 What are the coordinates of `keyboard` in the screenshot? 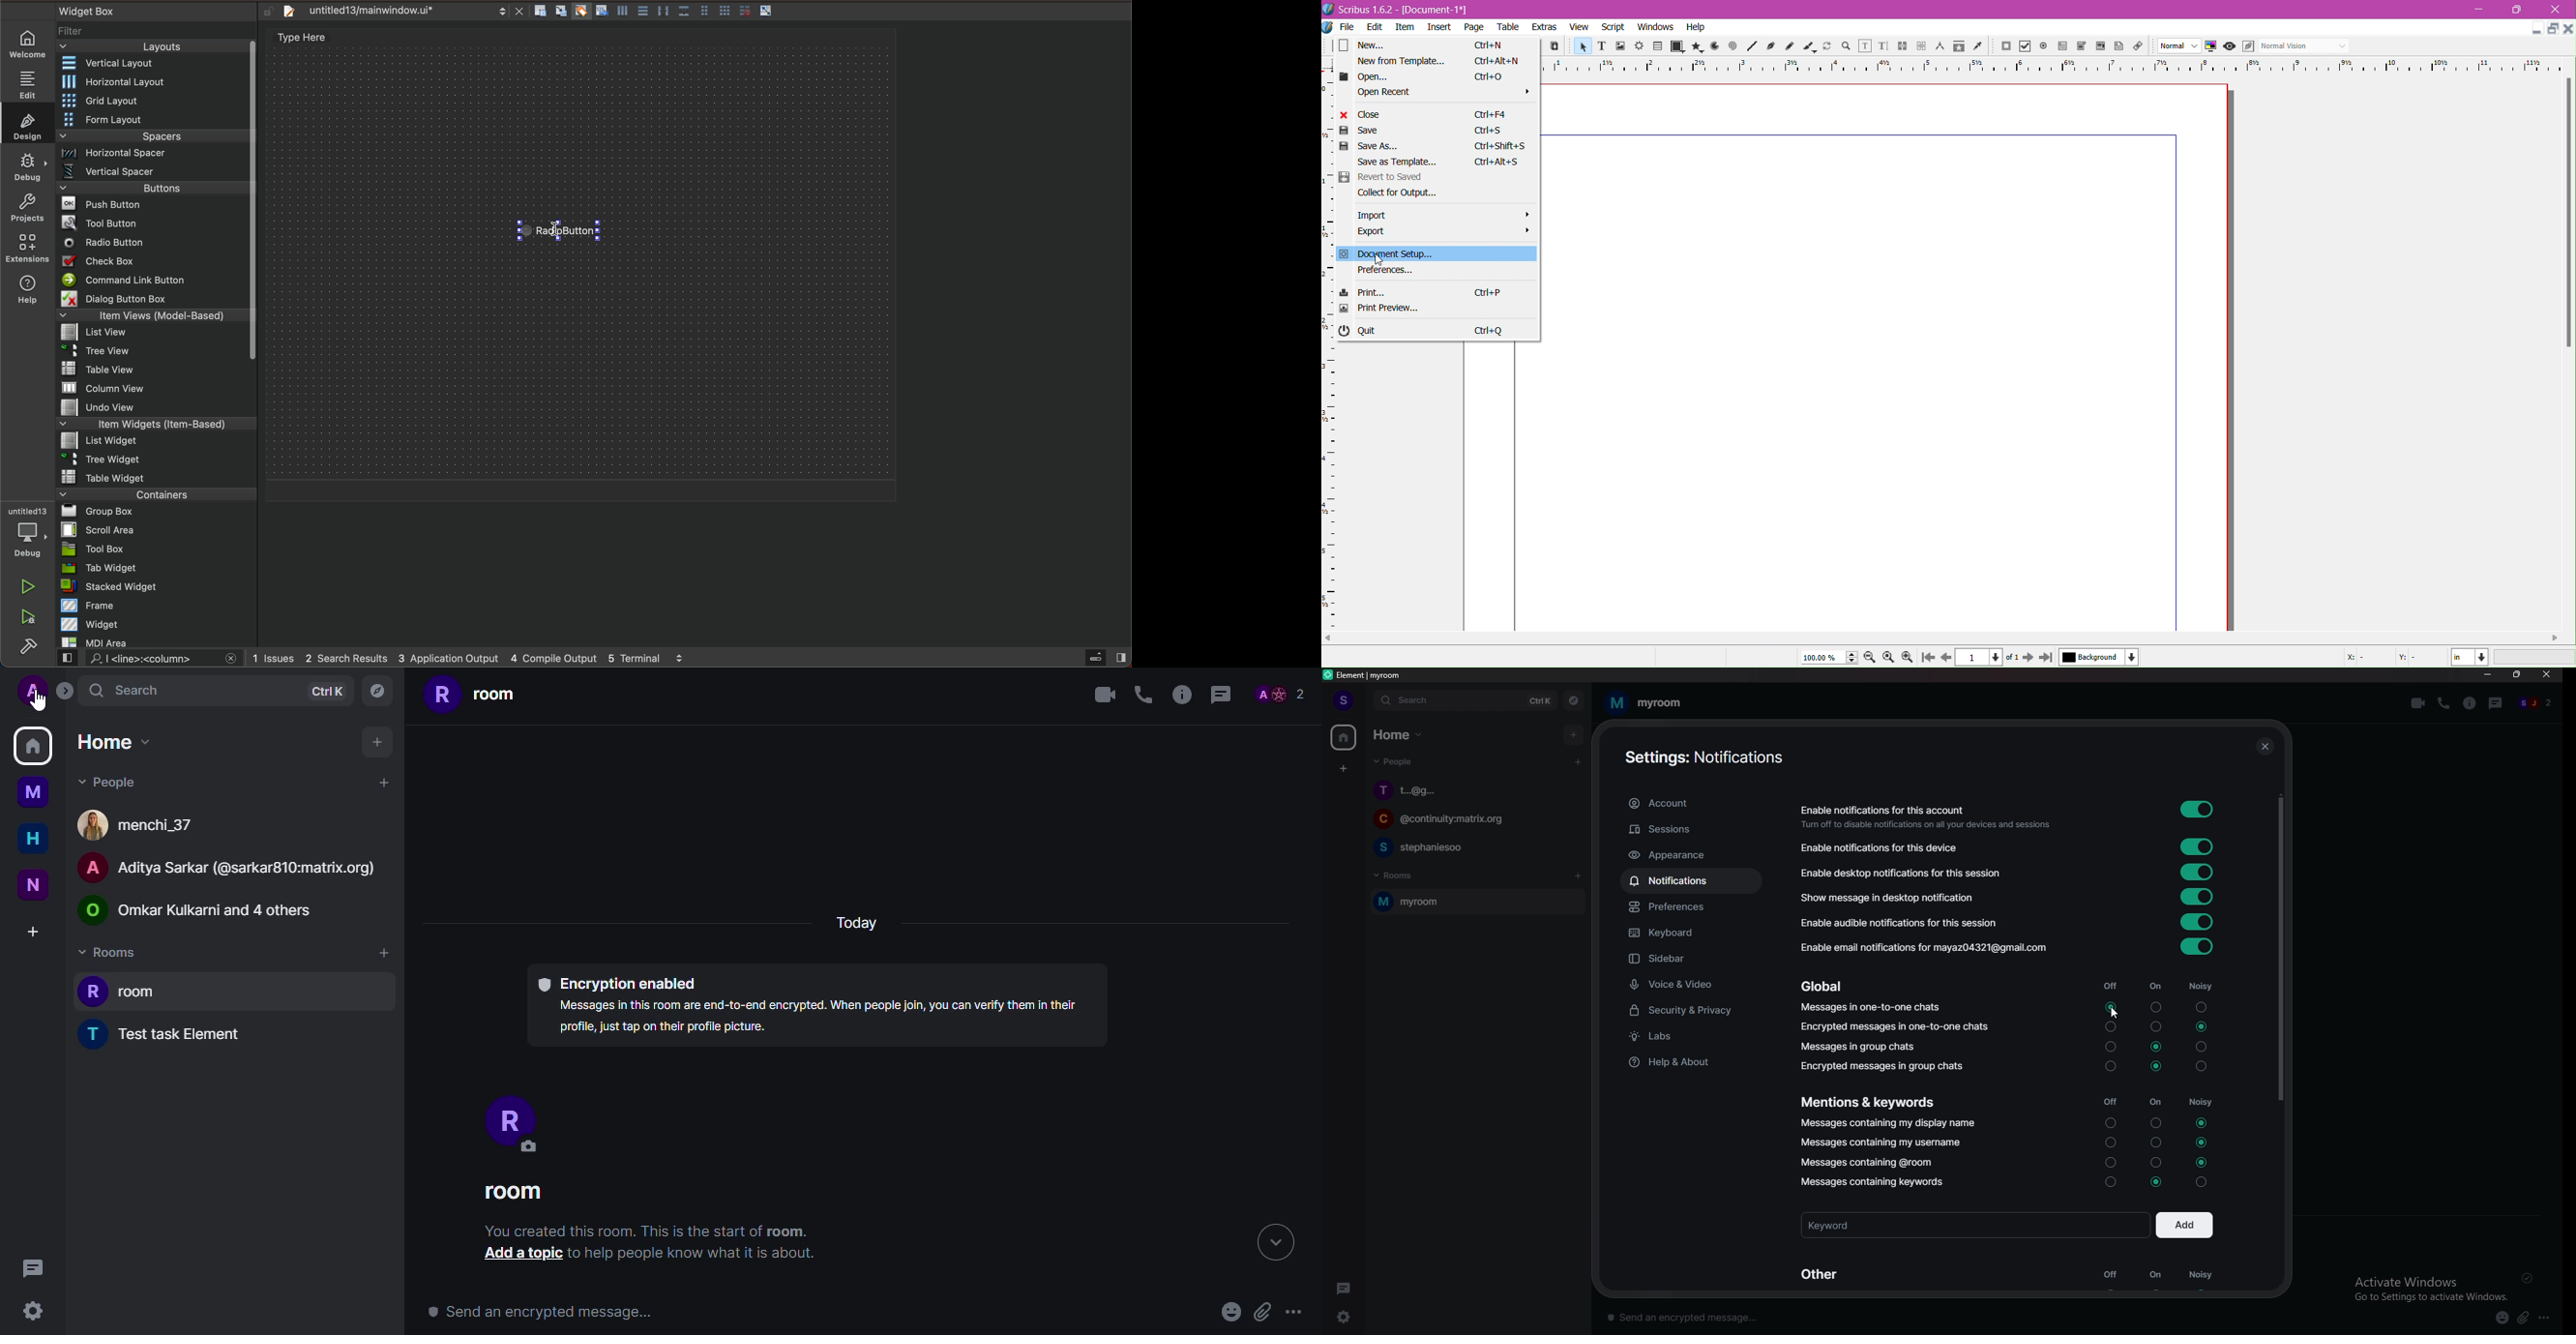 It's located at (1697, 932).